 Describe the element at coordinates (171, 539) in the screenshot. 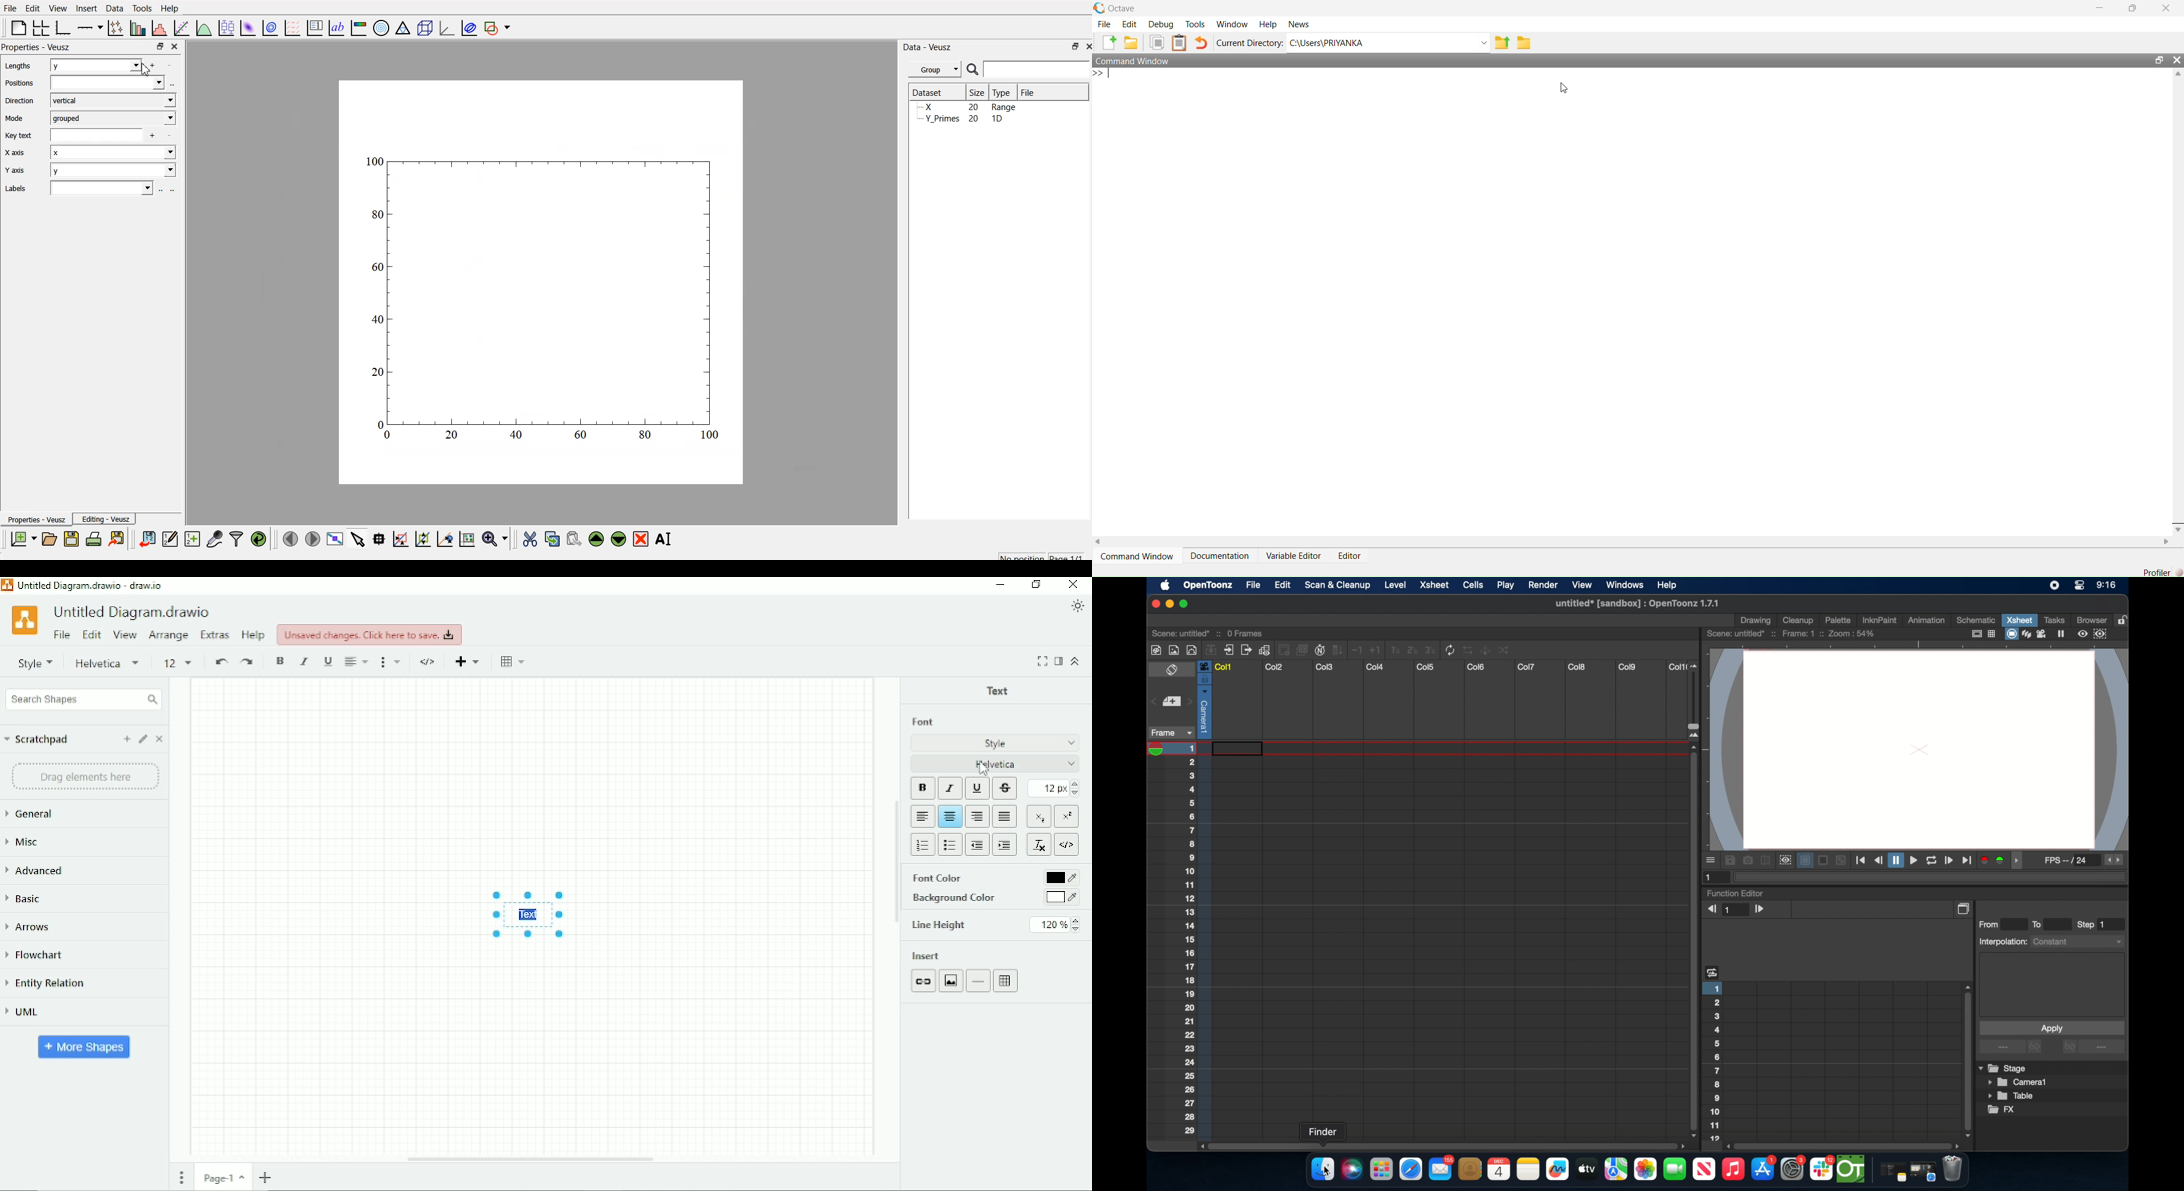

I see `editor` at that location.